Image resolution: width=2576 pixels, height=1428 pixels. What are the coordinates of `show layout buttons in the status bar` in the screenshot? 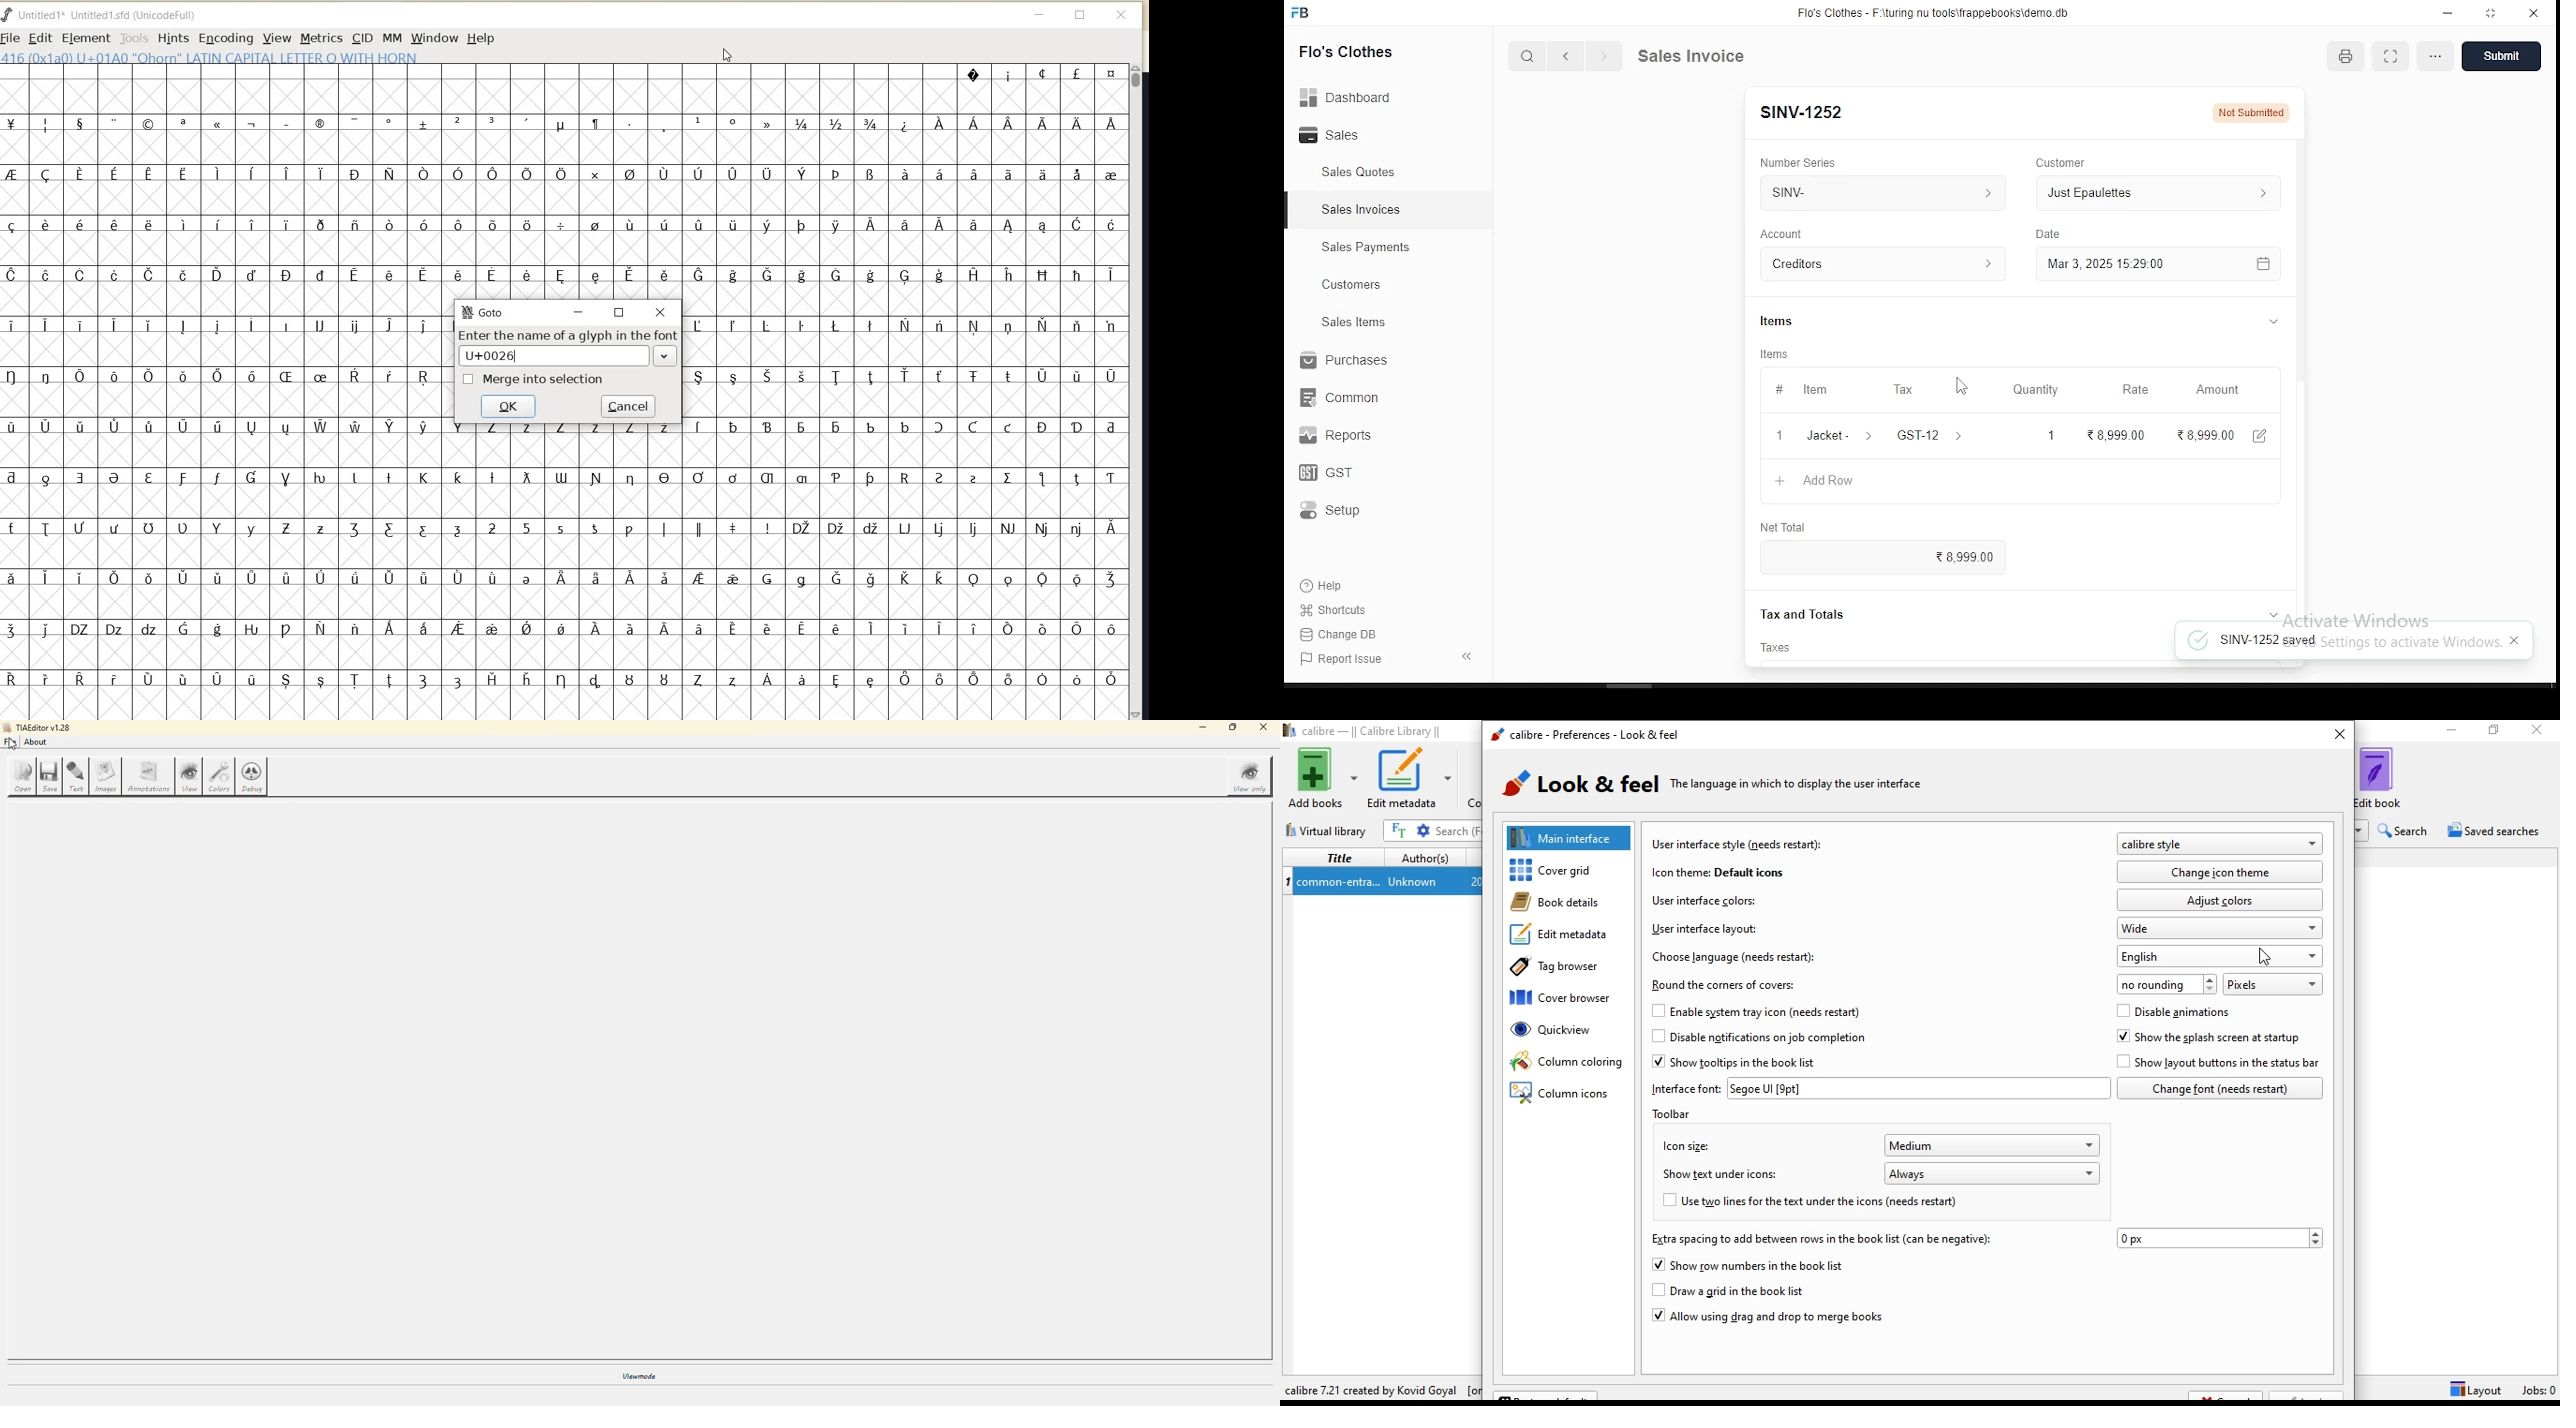 It's located at (2220, 1063).